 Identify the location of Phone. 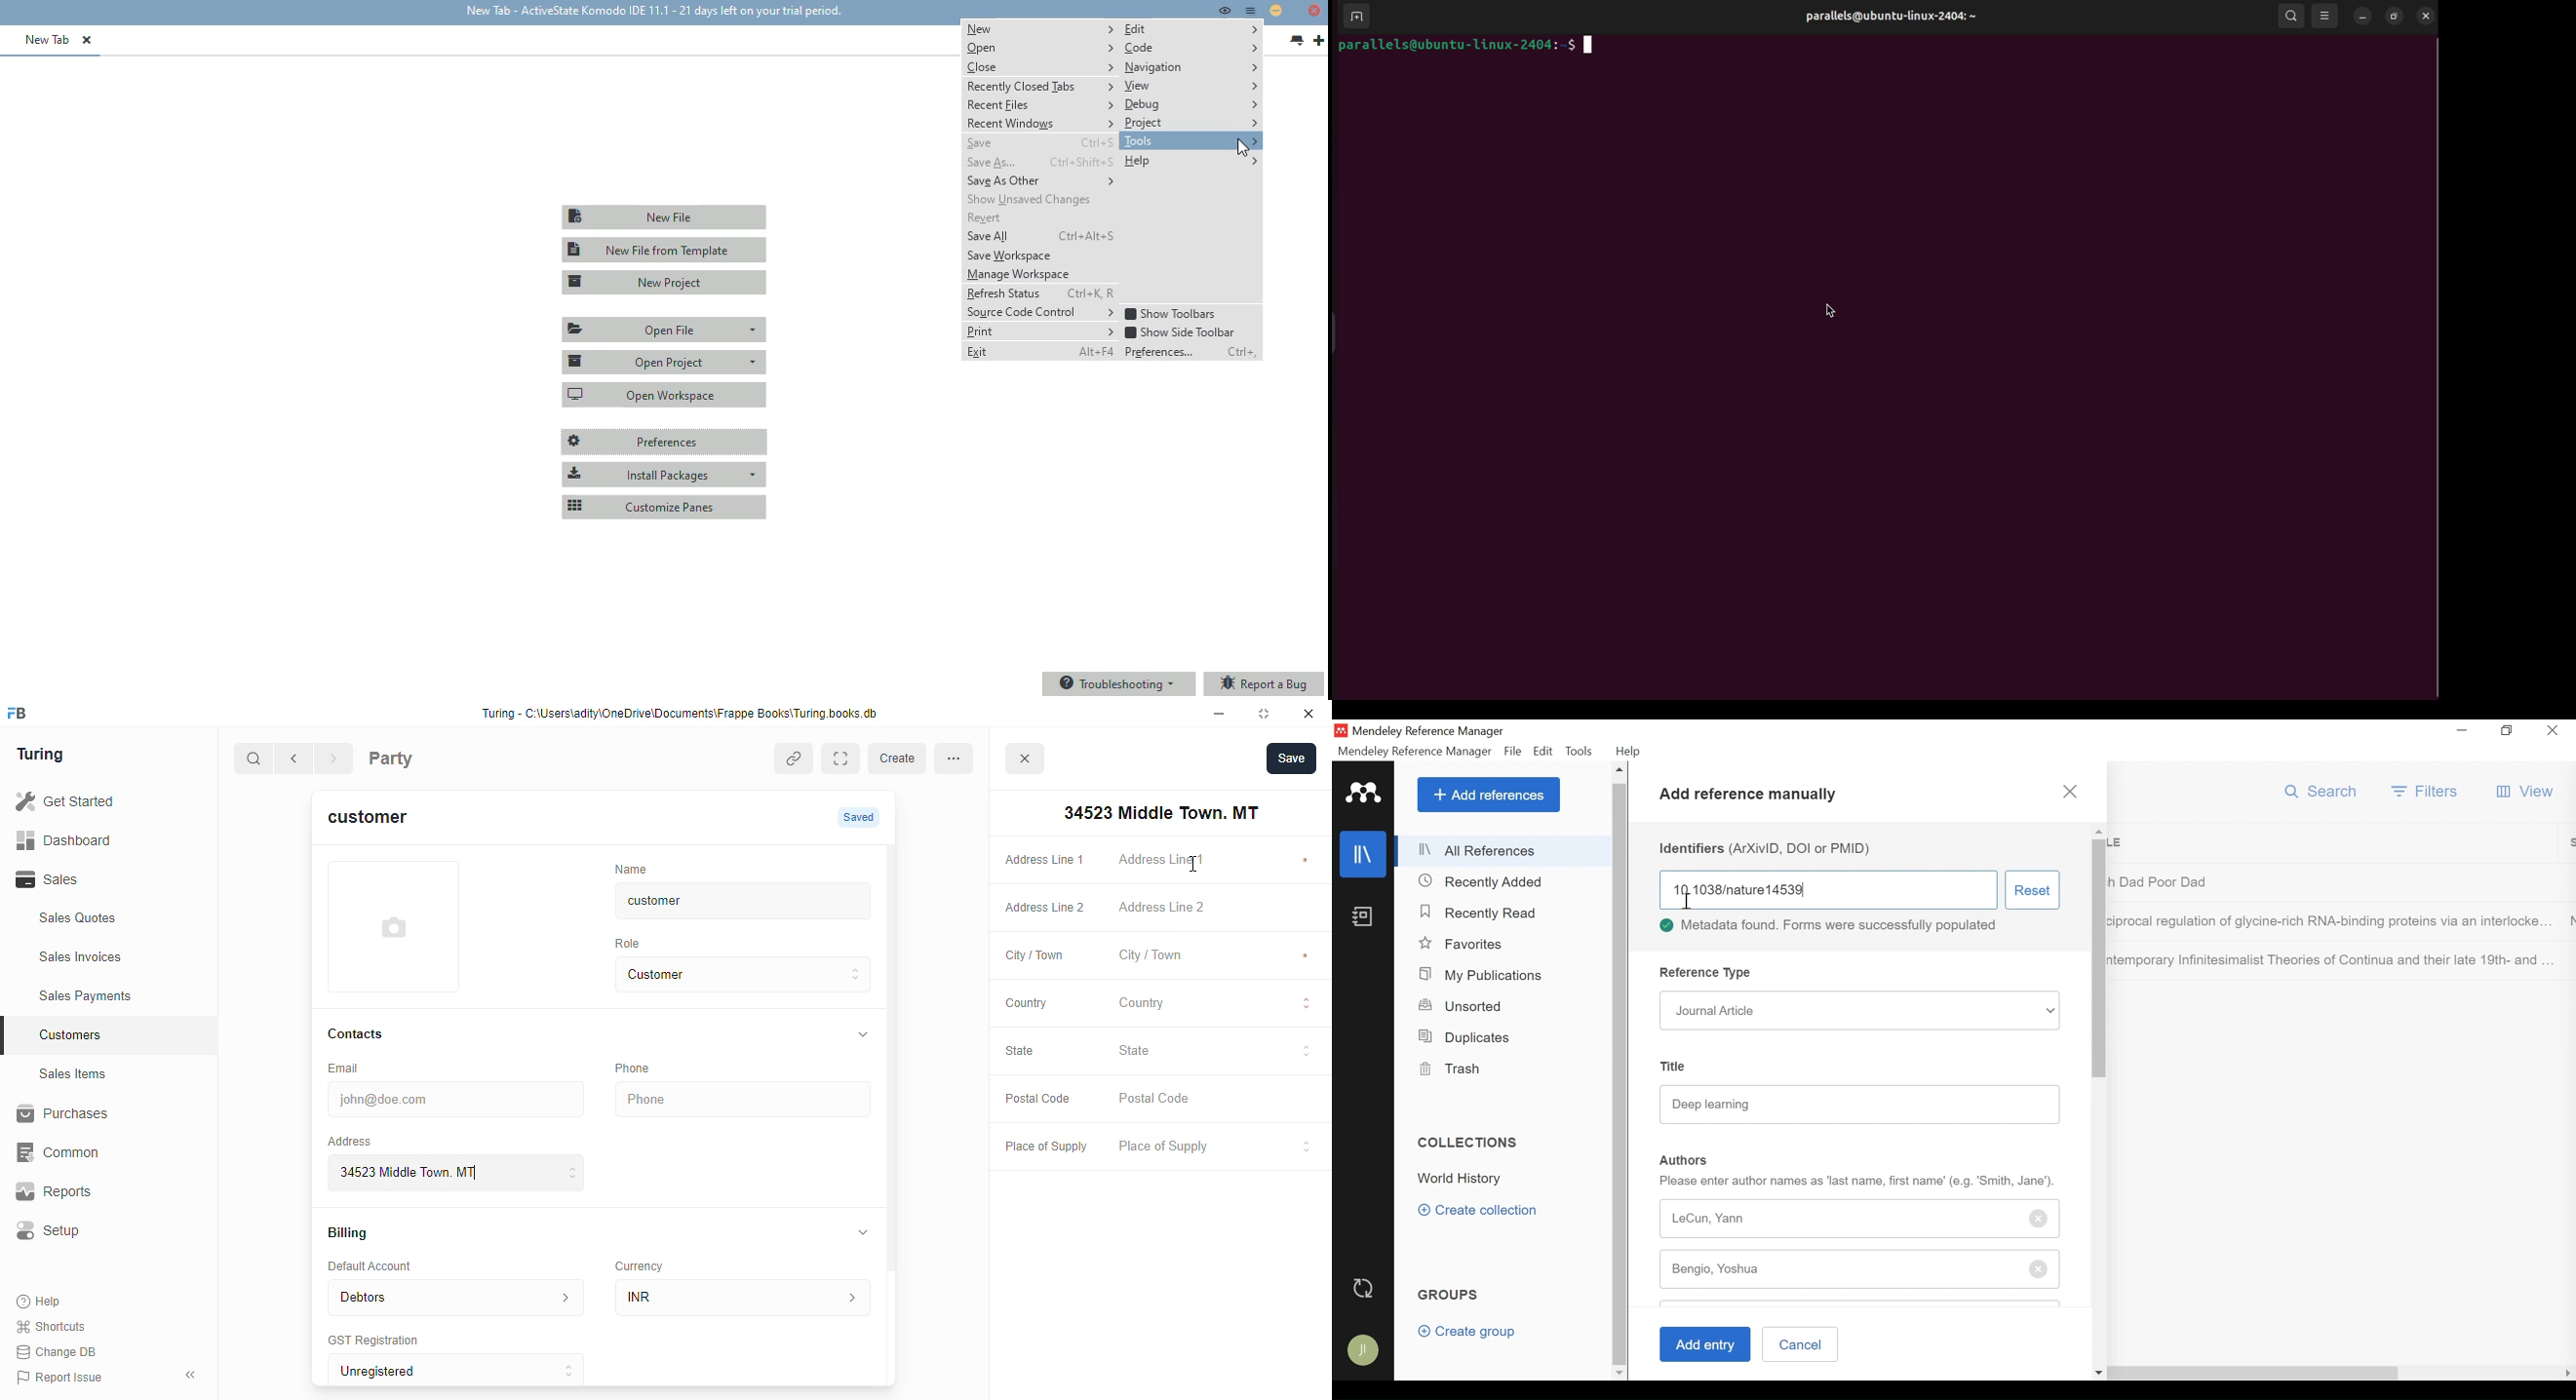
(644, 1068).